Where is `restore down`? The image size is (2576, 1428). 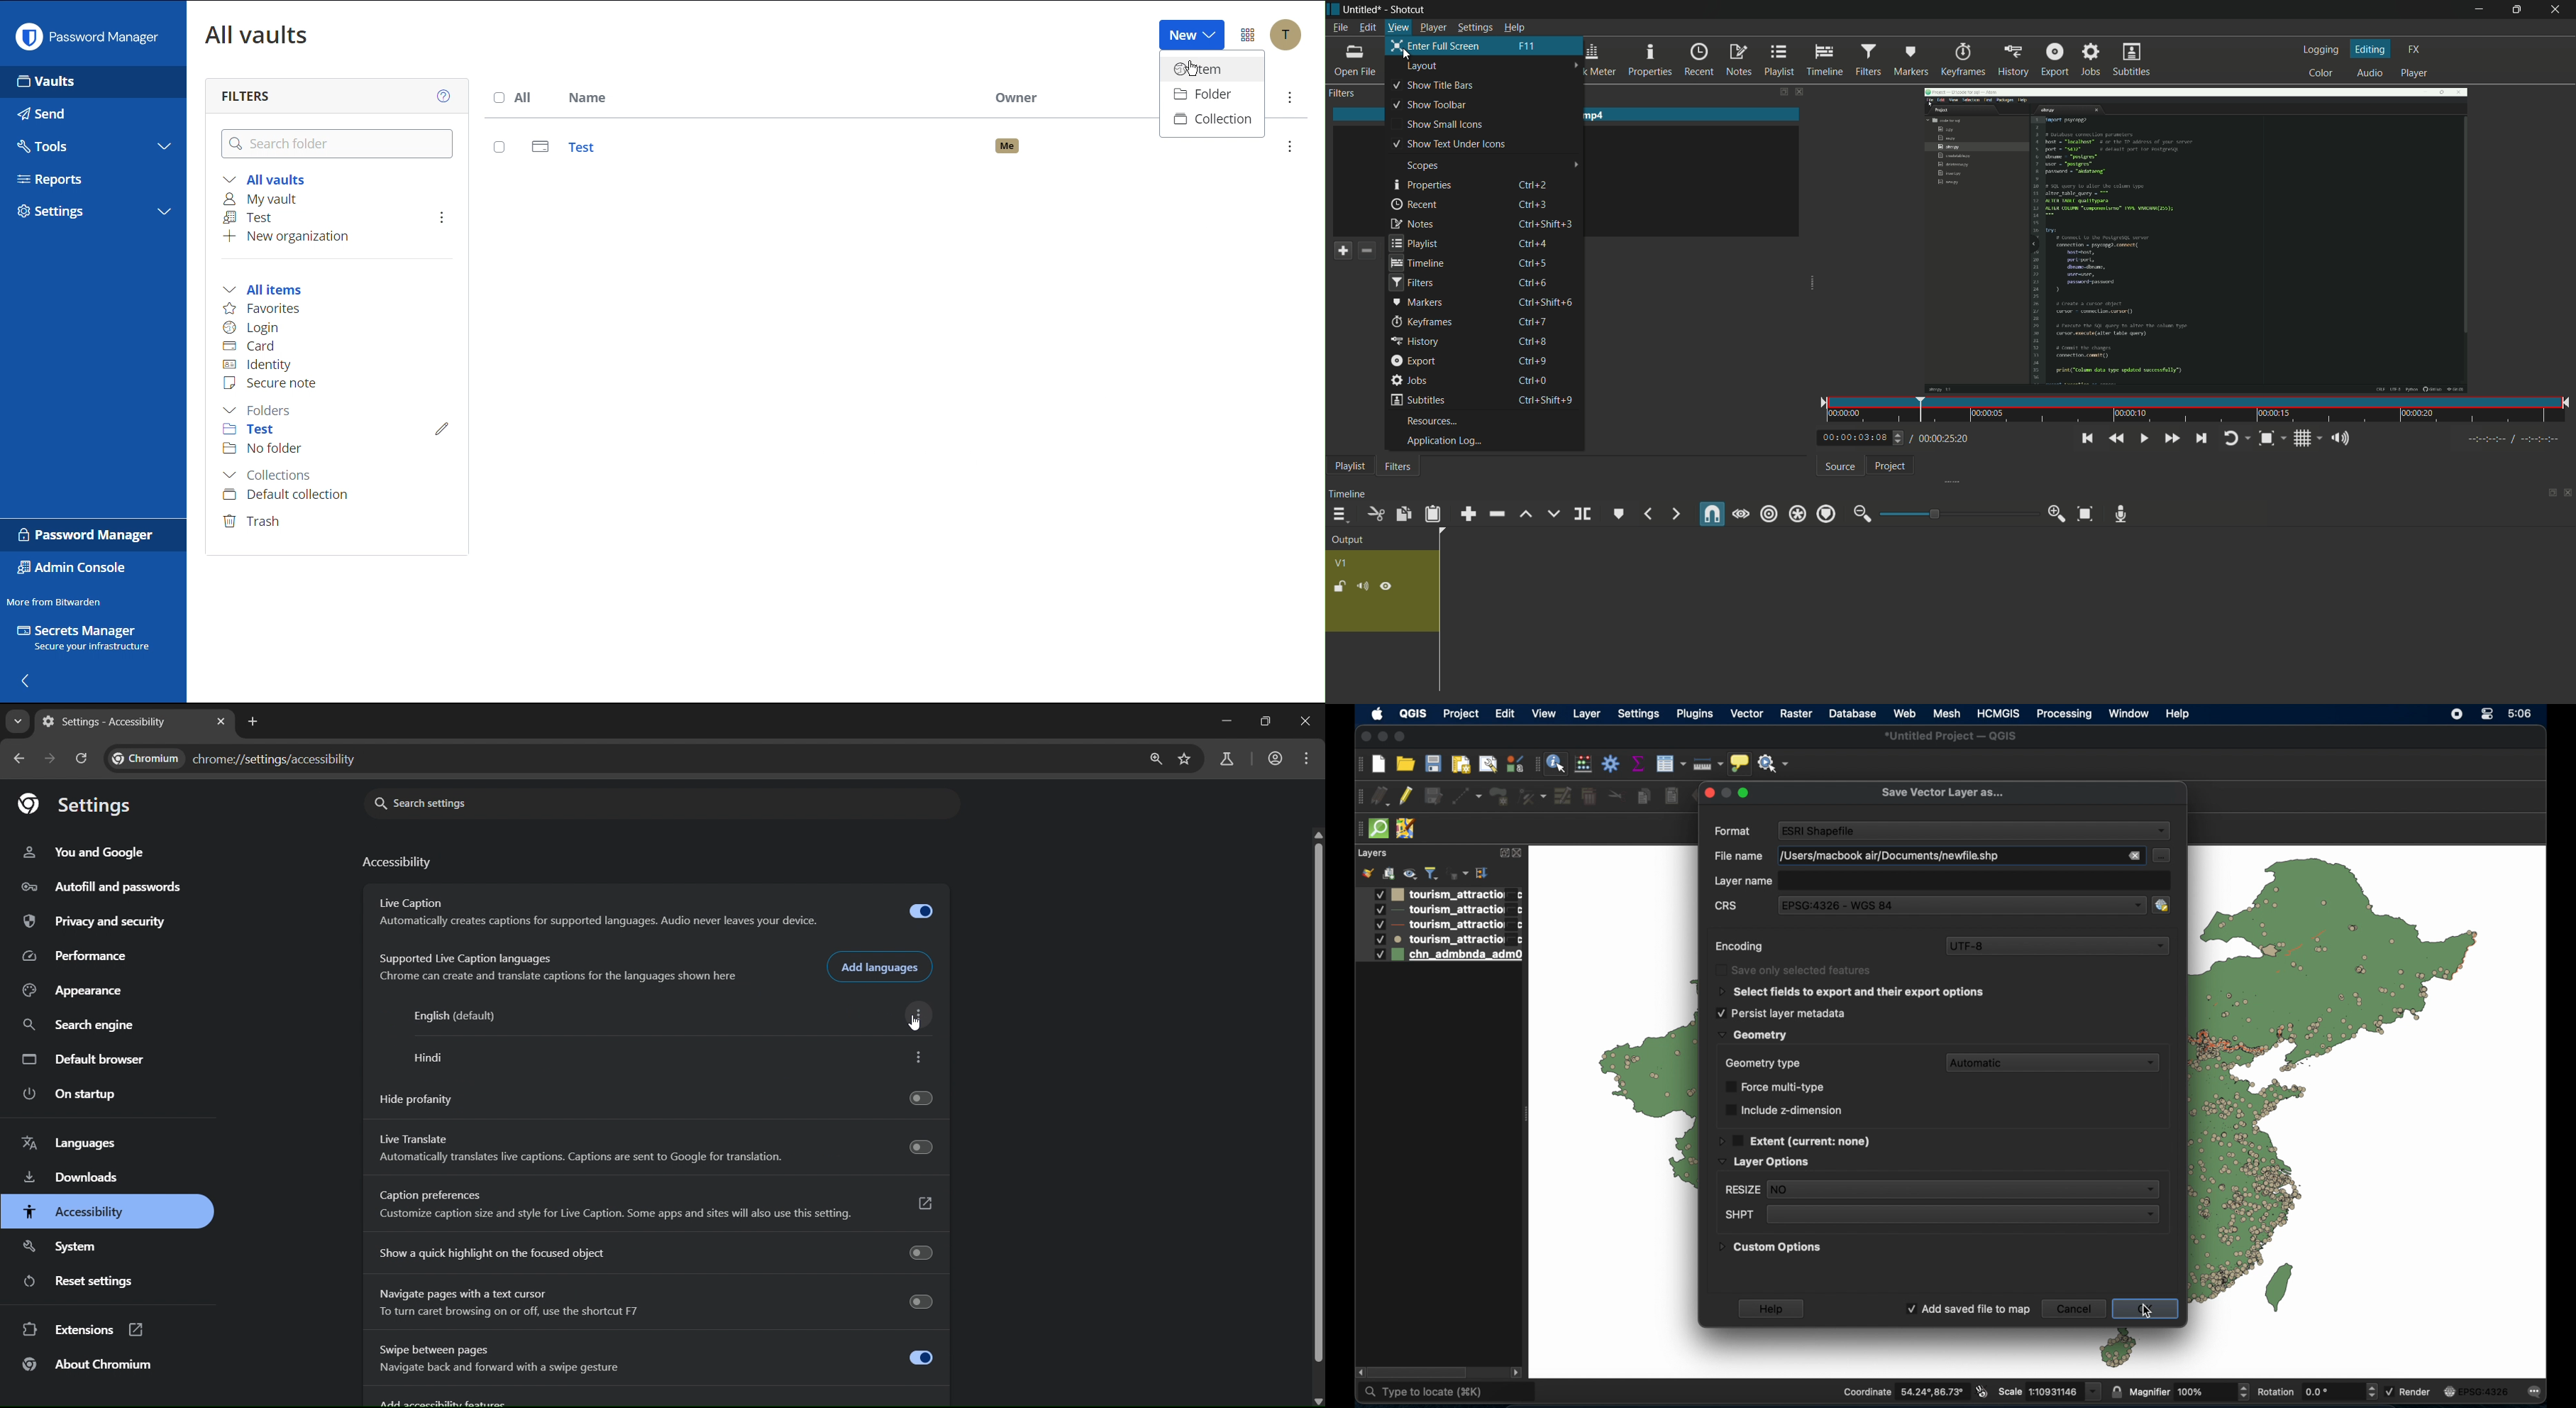
restore down is located at coordinates (1270, 720).